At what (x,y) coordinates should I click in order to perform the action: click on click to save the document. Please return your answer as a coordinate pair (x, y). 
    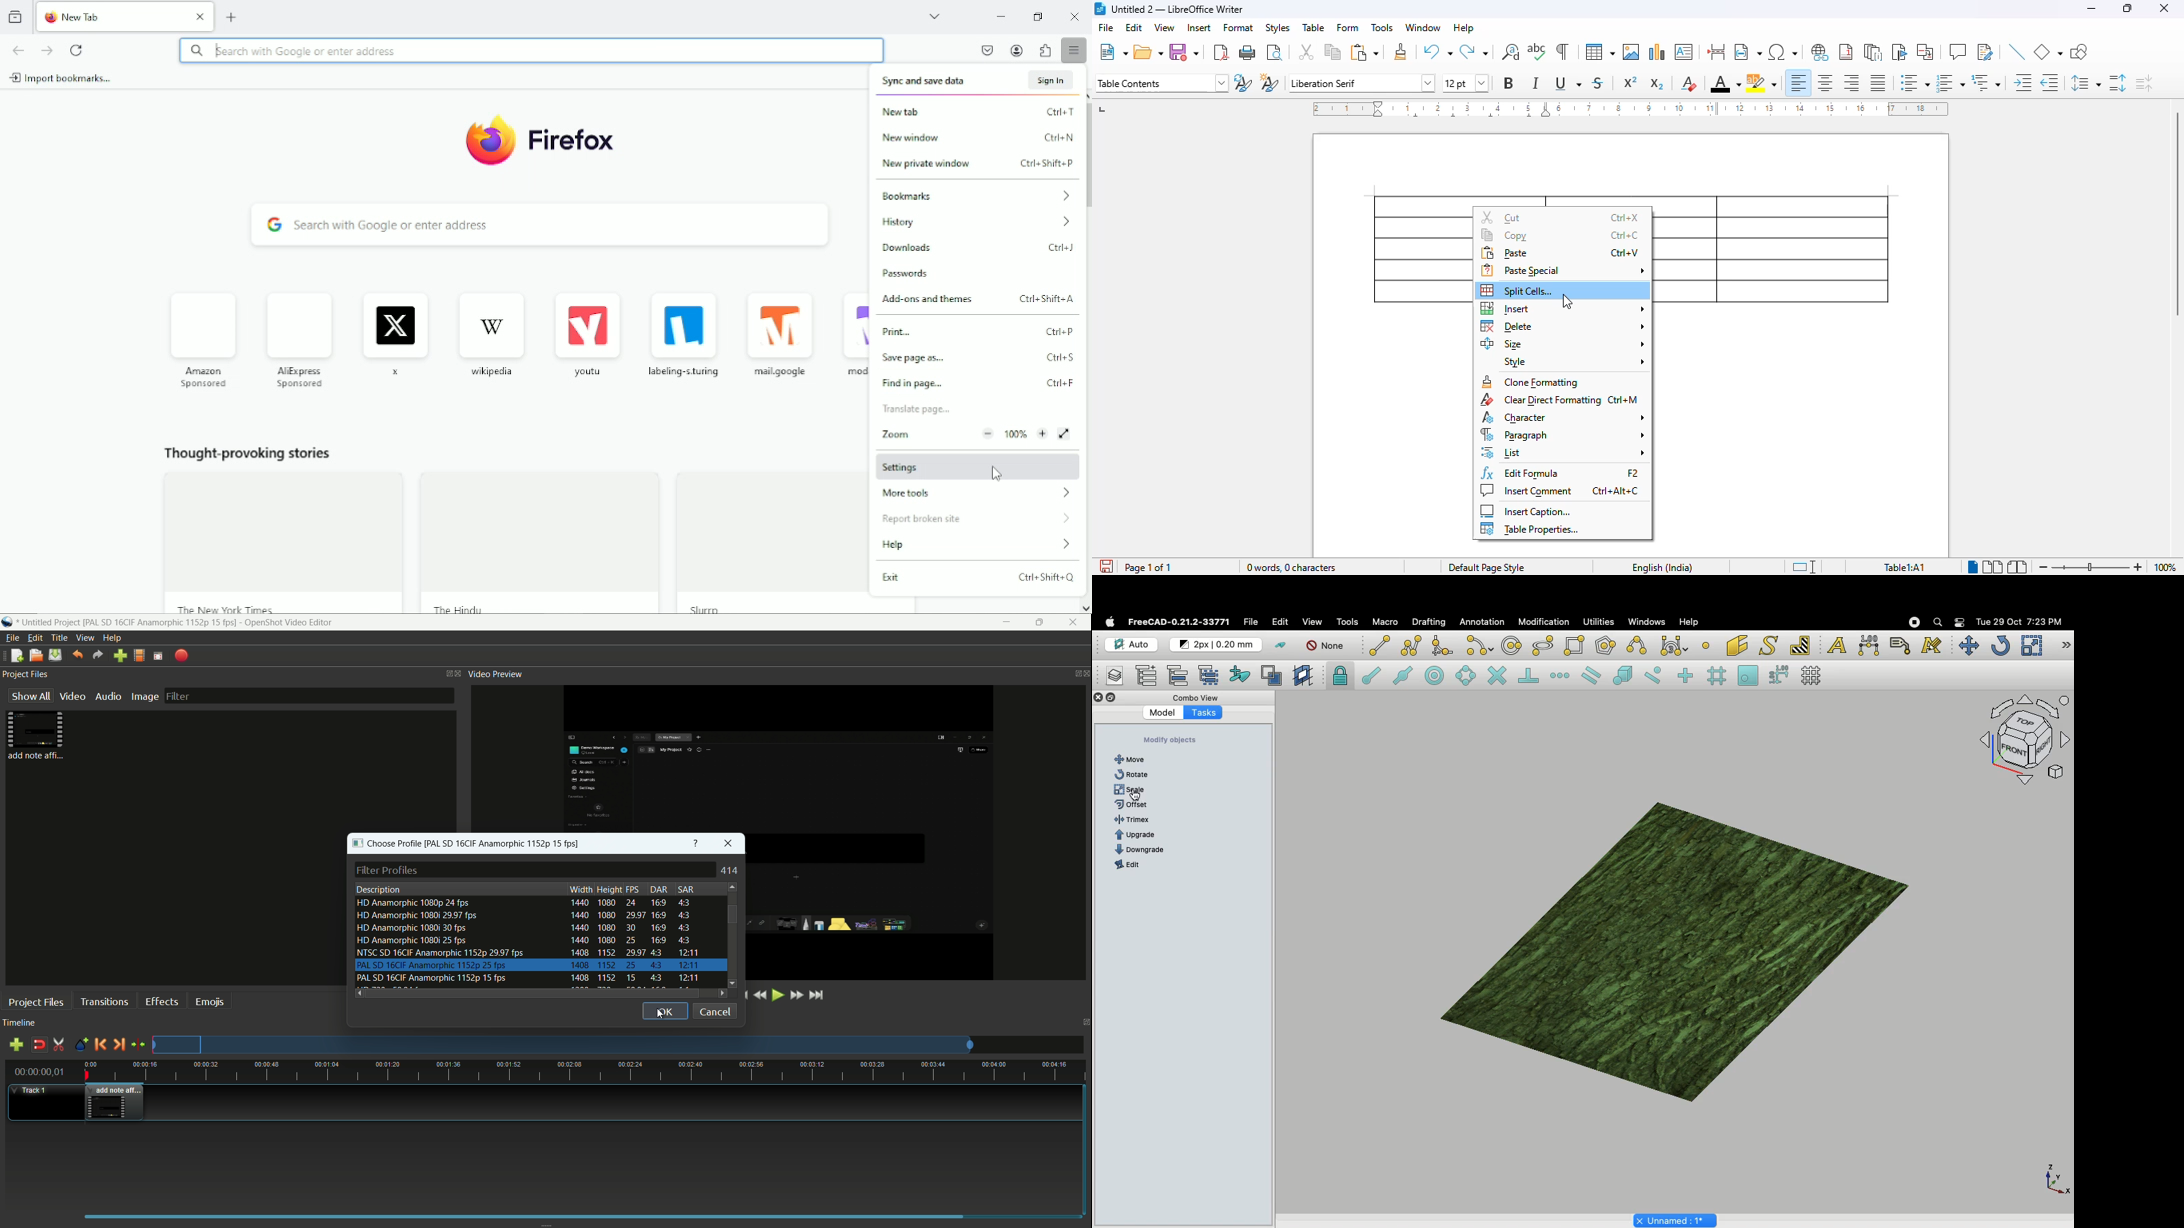
    Looking at the image, I should click on (1106, 567).